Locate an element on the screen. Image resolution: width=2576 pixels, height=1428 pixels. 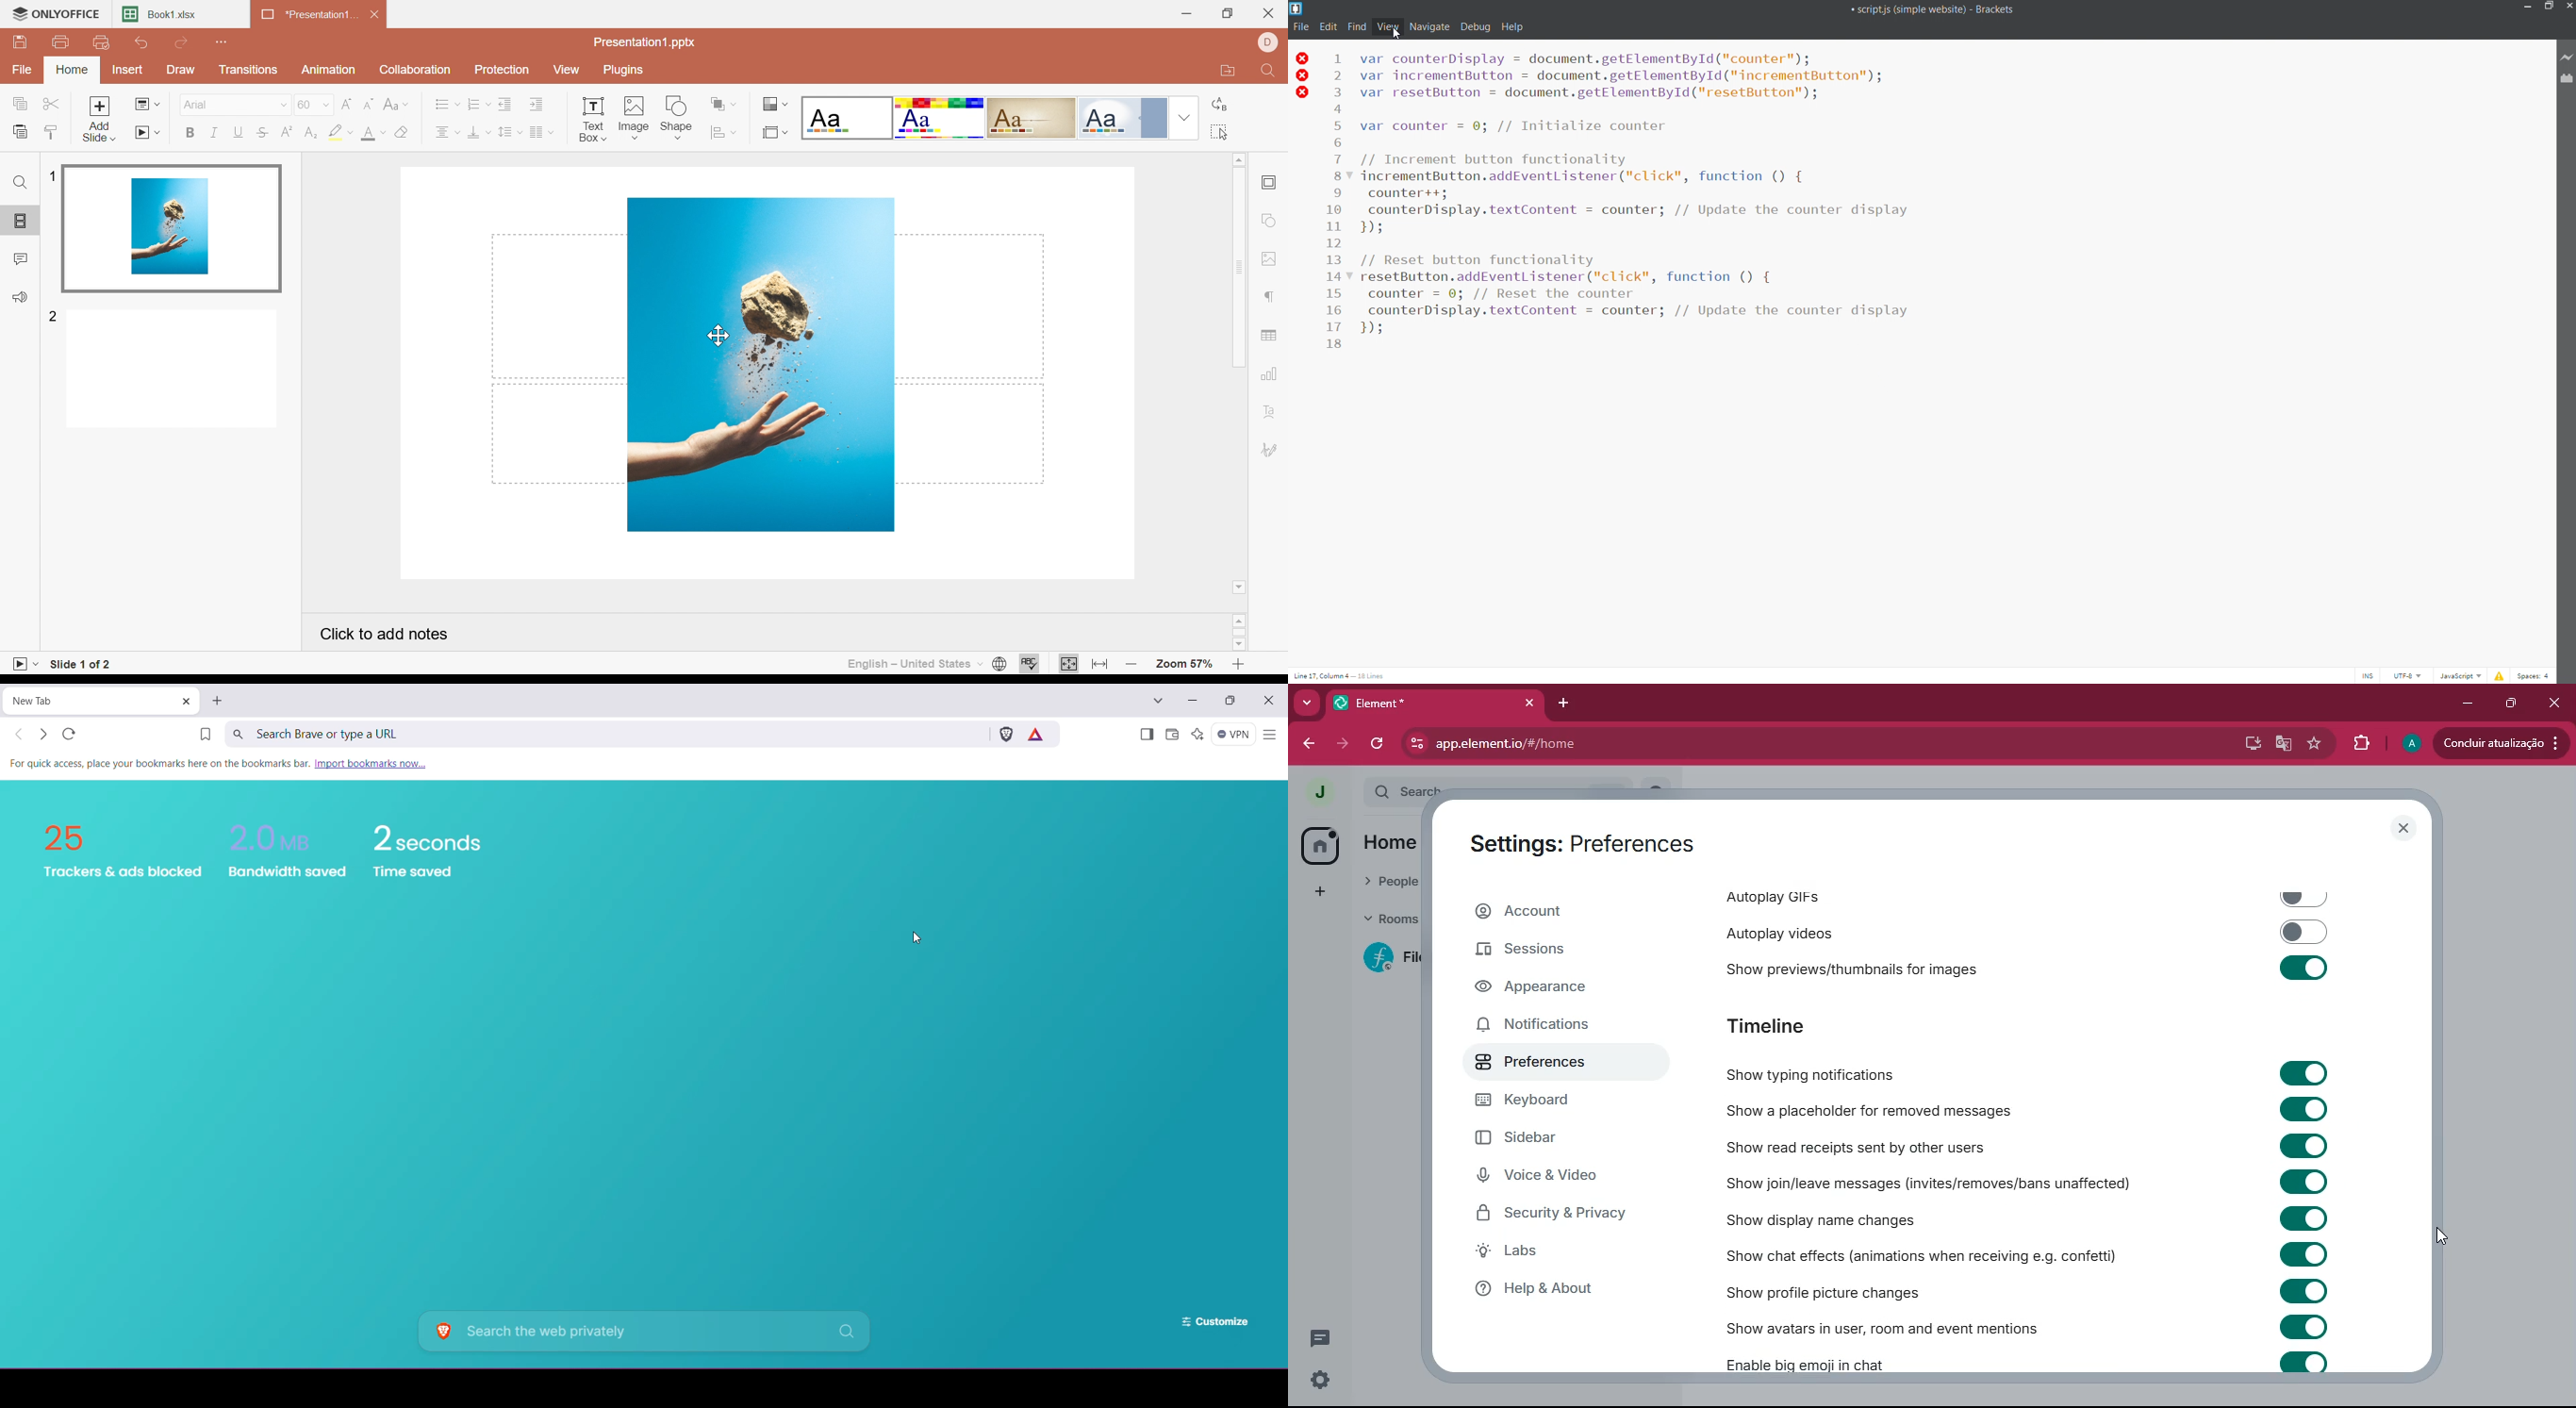
edit is located at coordinates (1328, 27).